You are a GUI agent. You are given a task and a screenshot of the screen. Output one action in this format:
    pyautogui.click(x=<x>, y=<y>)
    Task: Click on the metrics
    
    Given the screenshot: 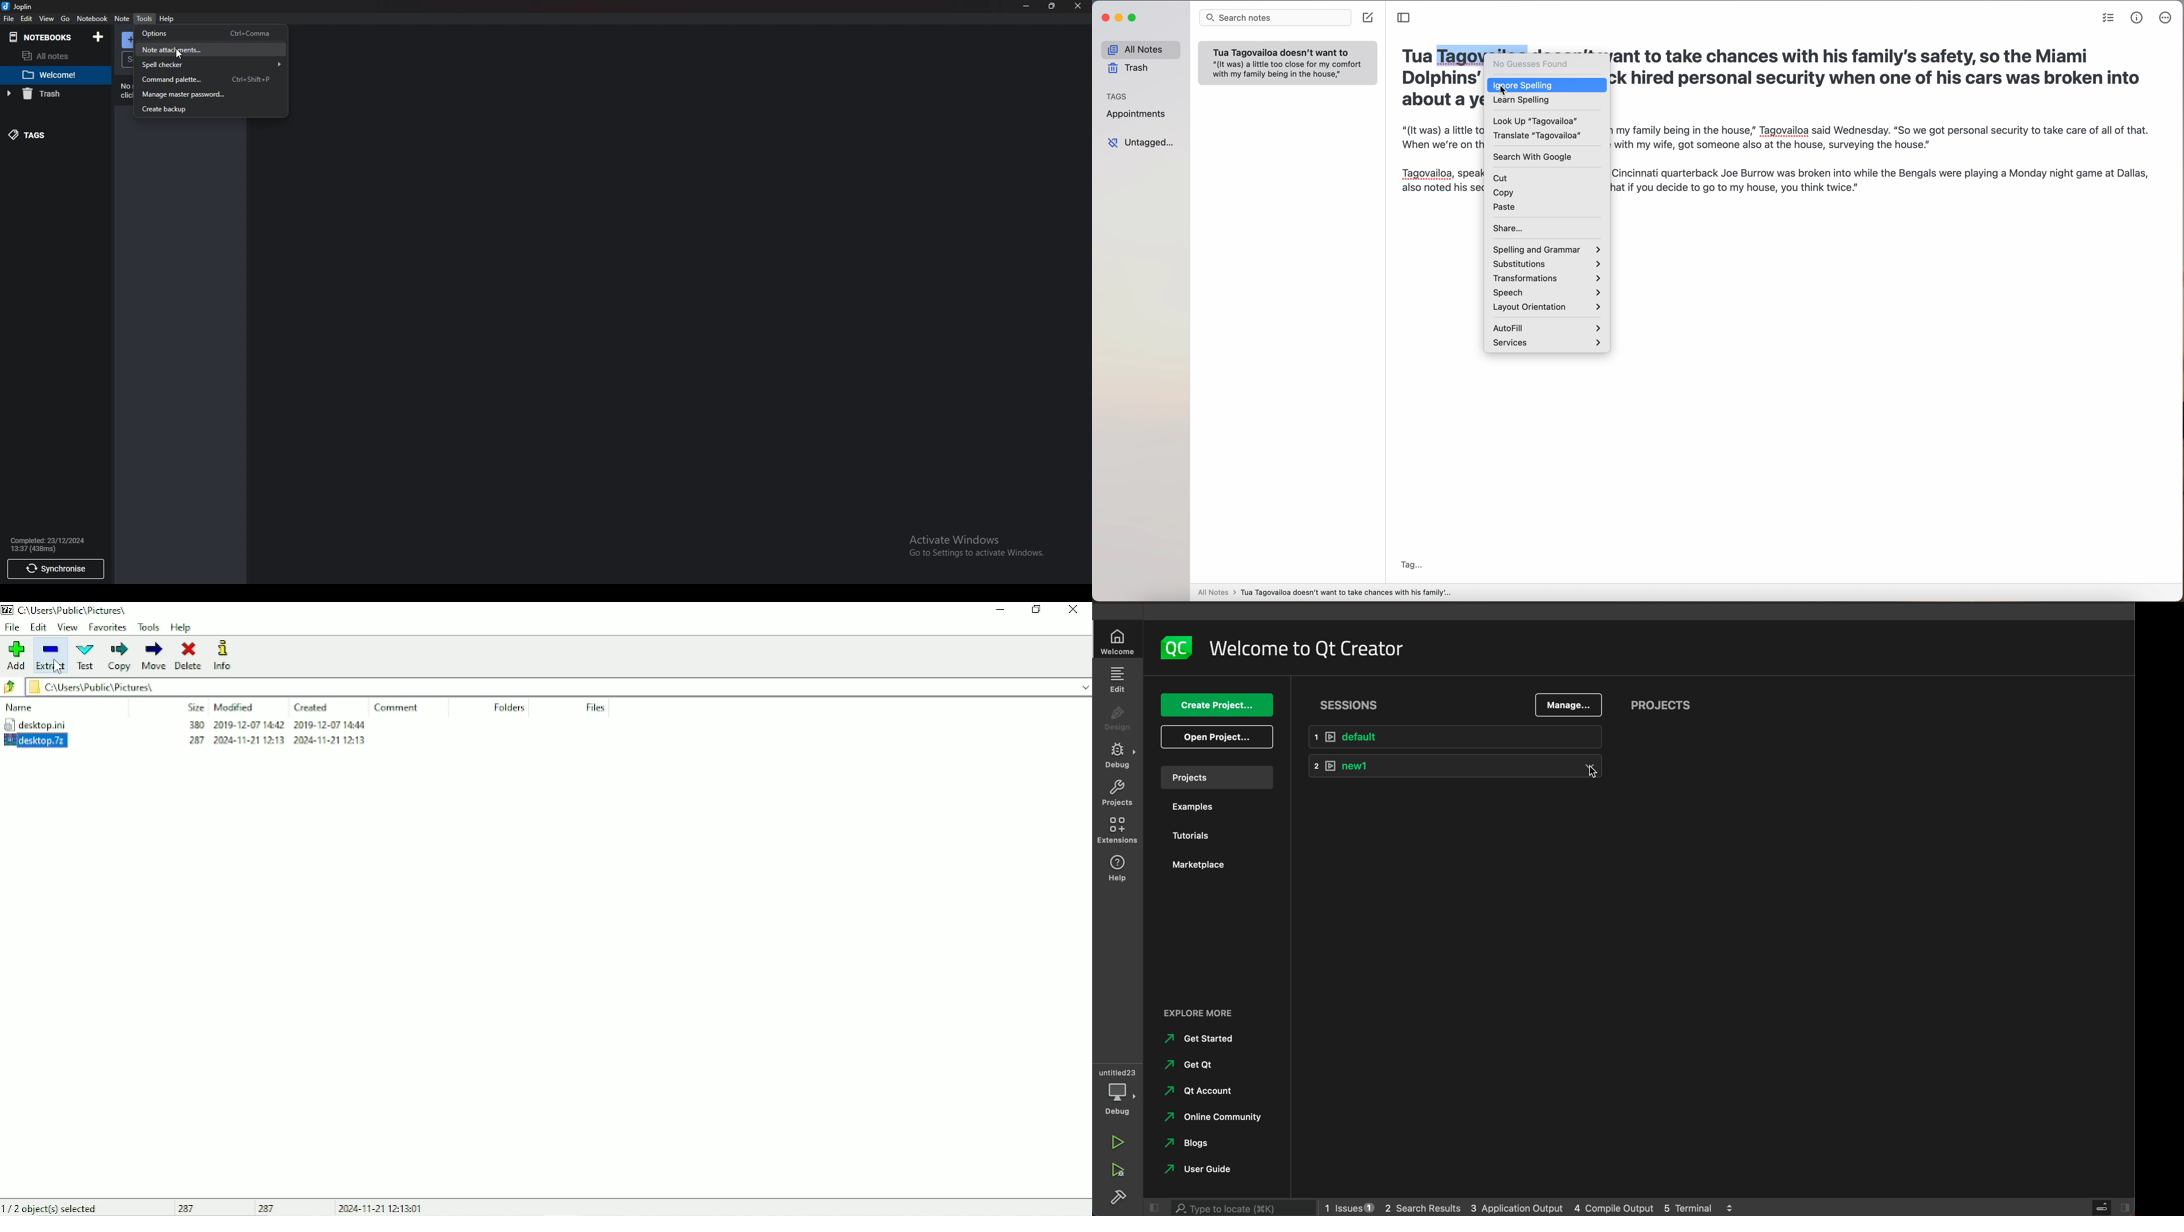 What is the action you would take?
    pyautogui.click(x=2137, y=19)
    